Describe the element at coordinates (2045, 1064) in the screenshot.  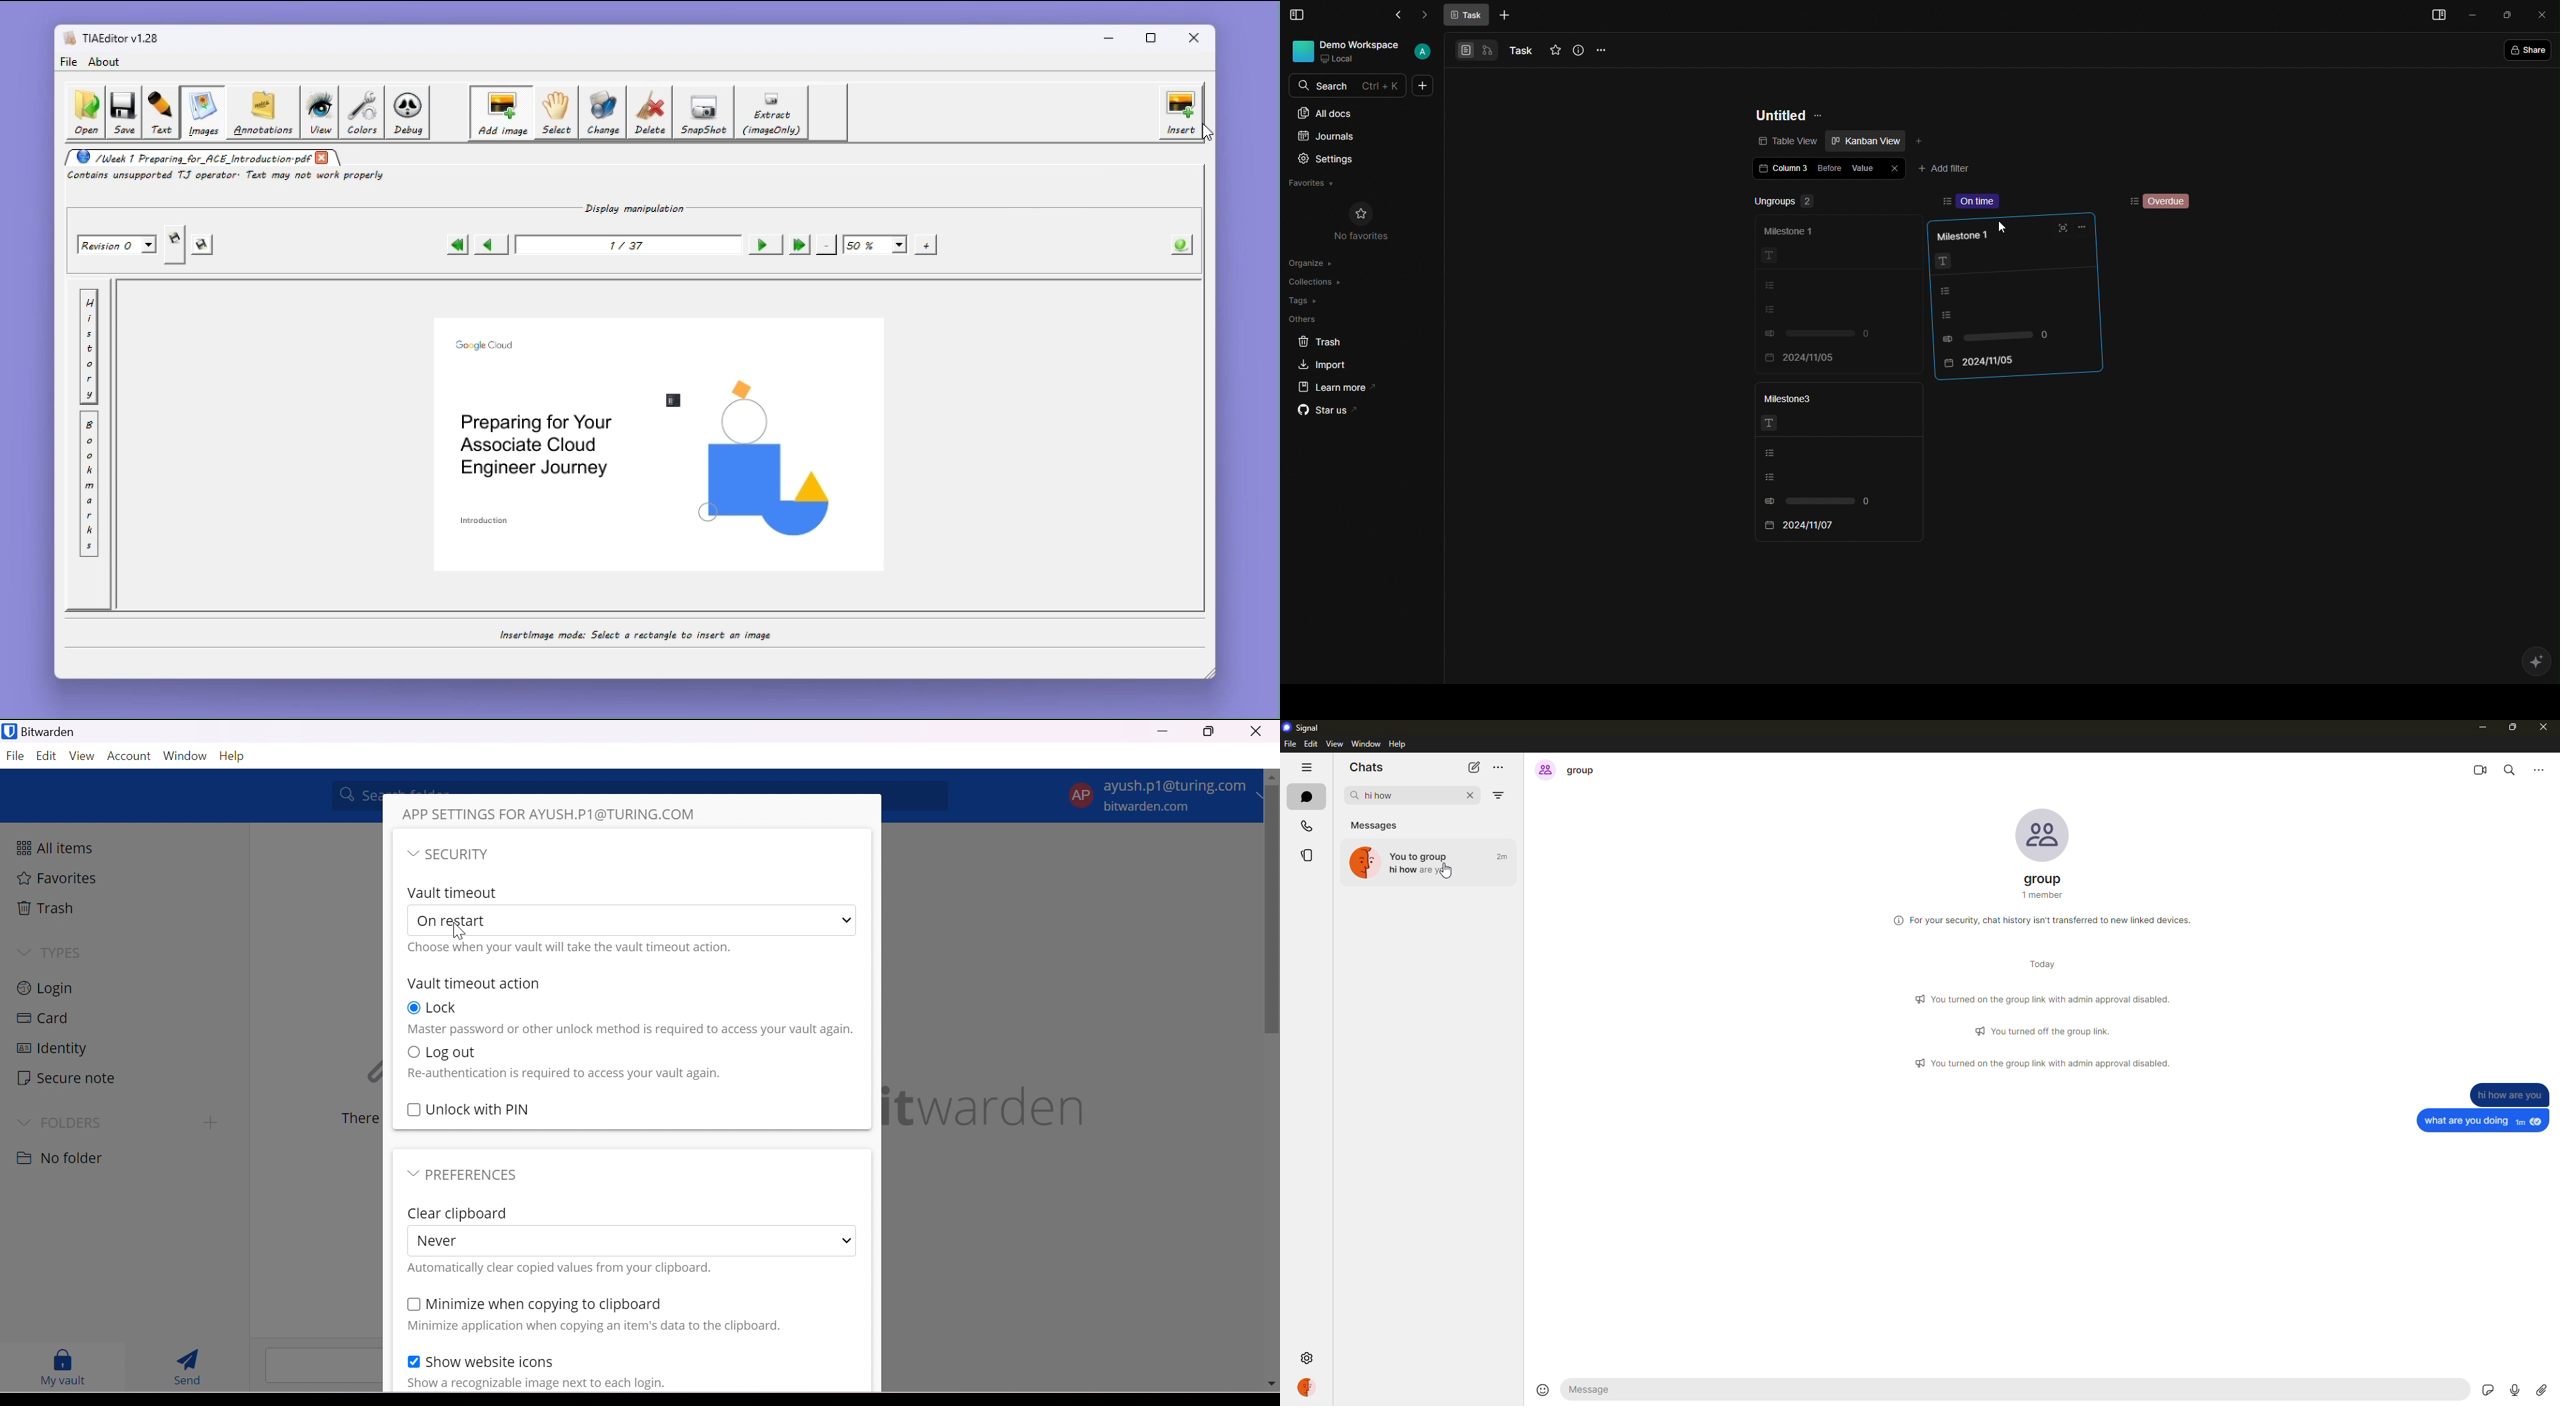
I see `info` at that location.